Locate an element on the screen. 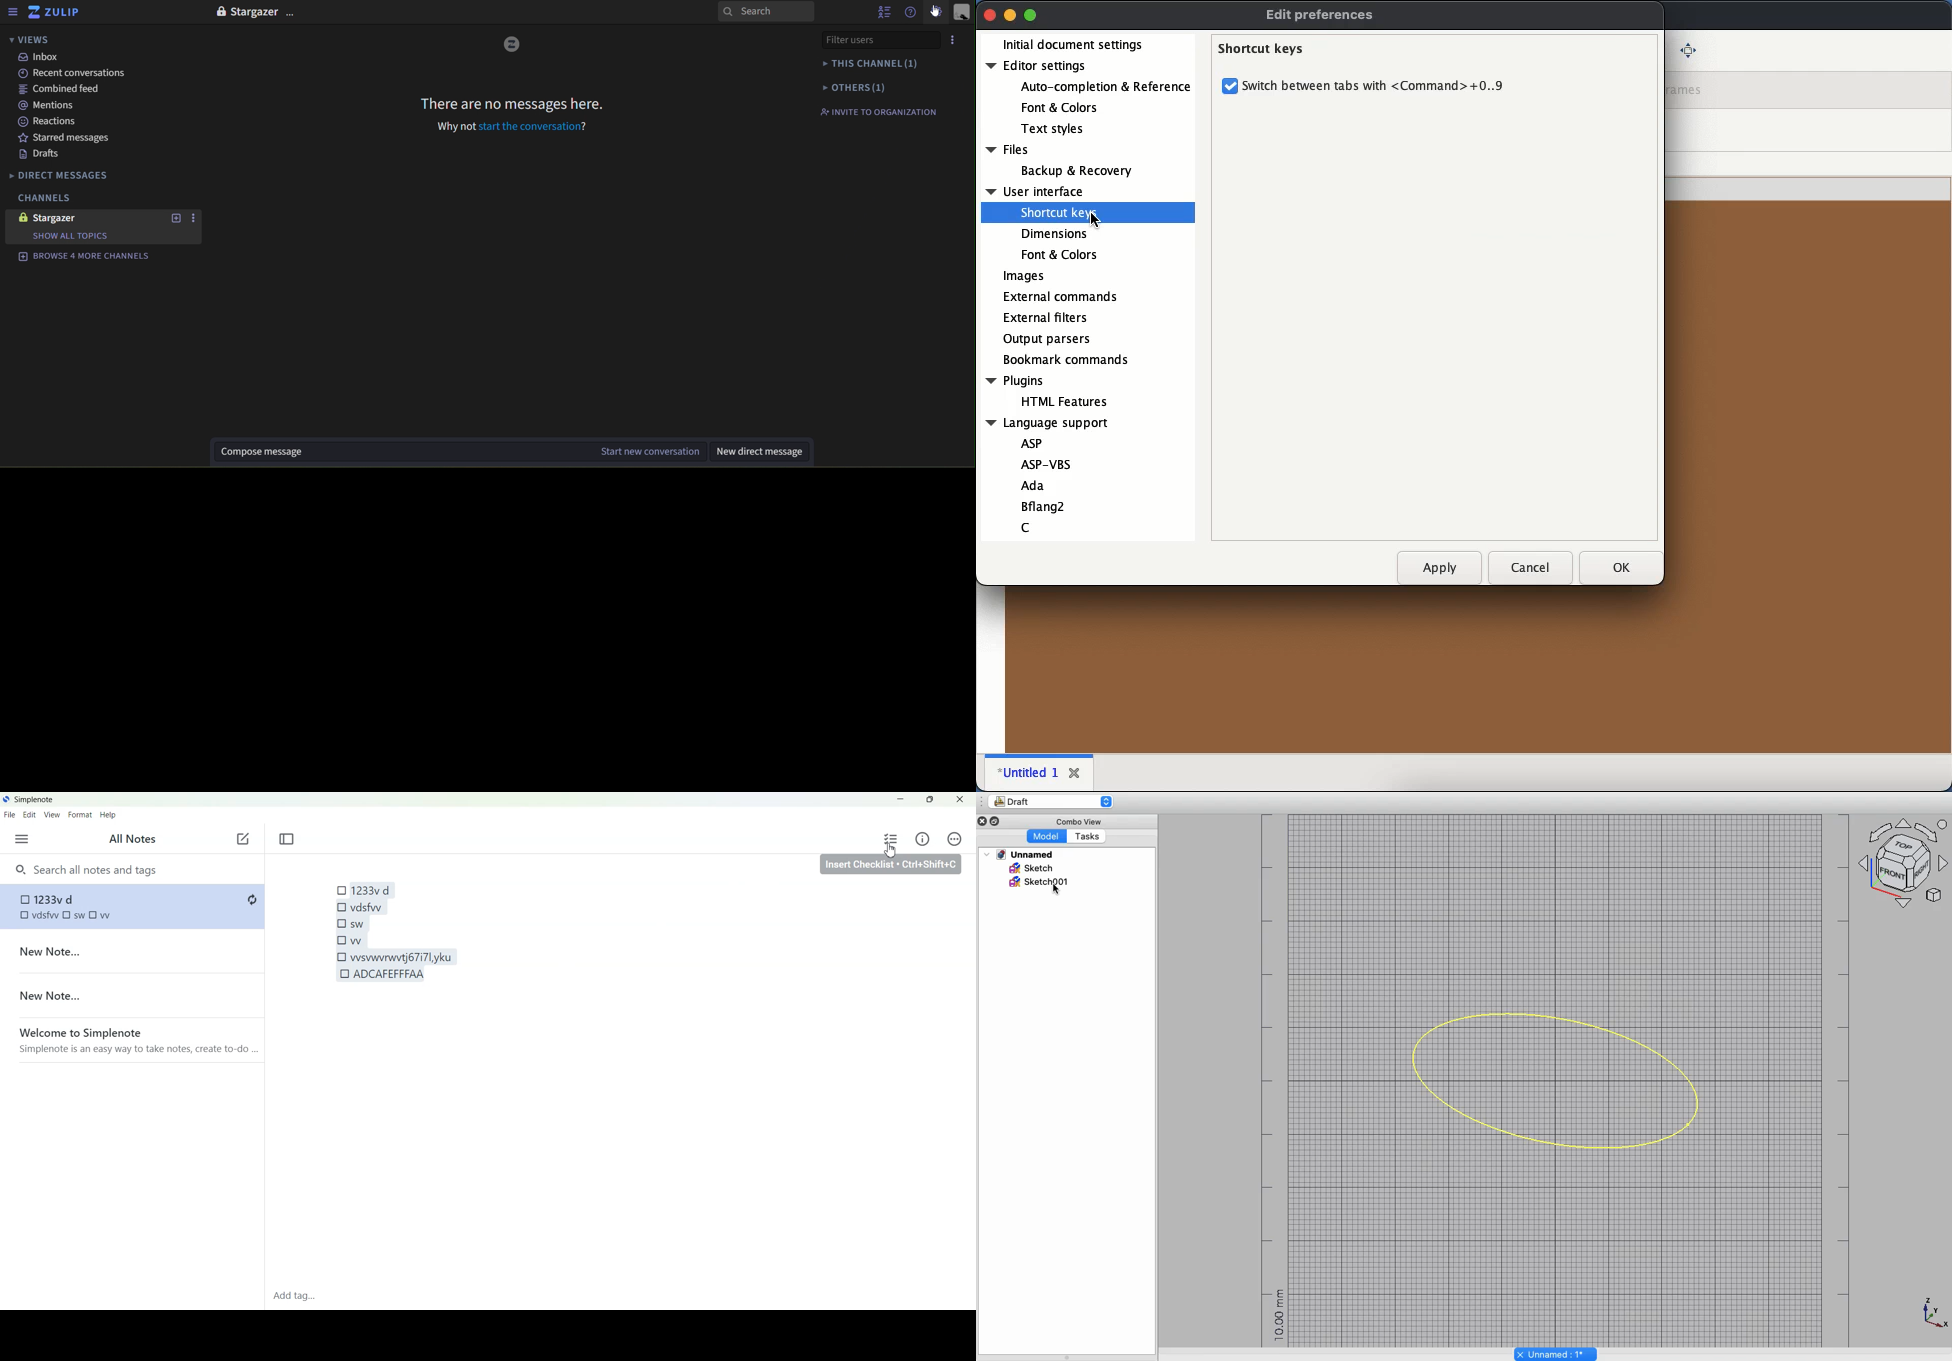 This screenshot has height=1372, width=1960. Compose message is located at coordinates (399, 452).